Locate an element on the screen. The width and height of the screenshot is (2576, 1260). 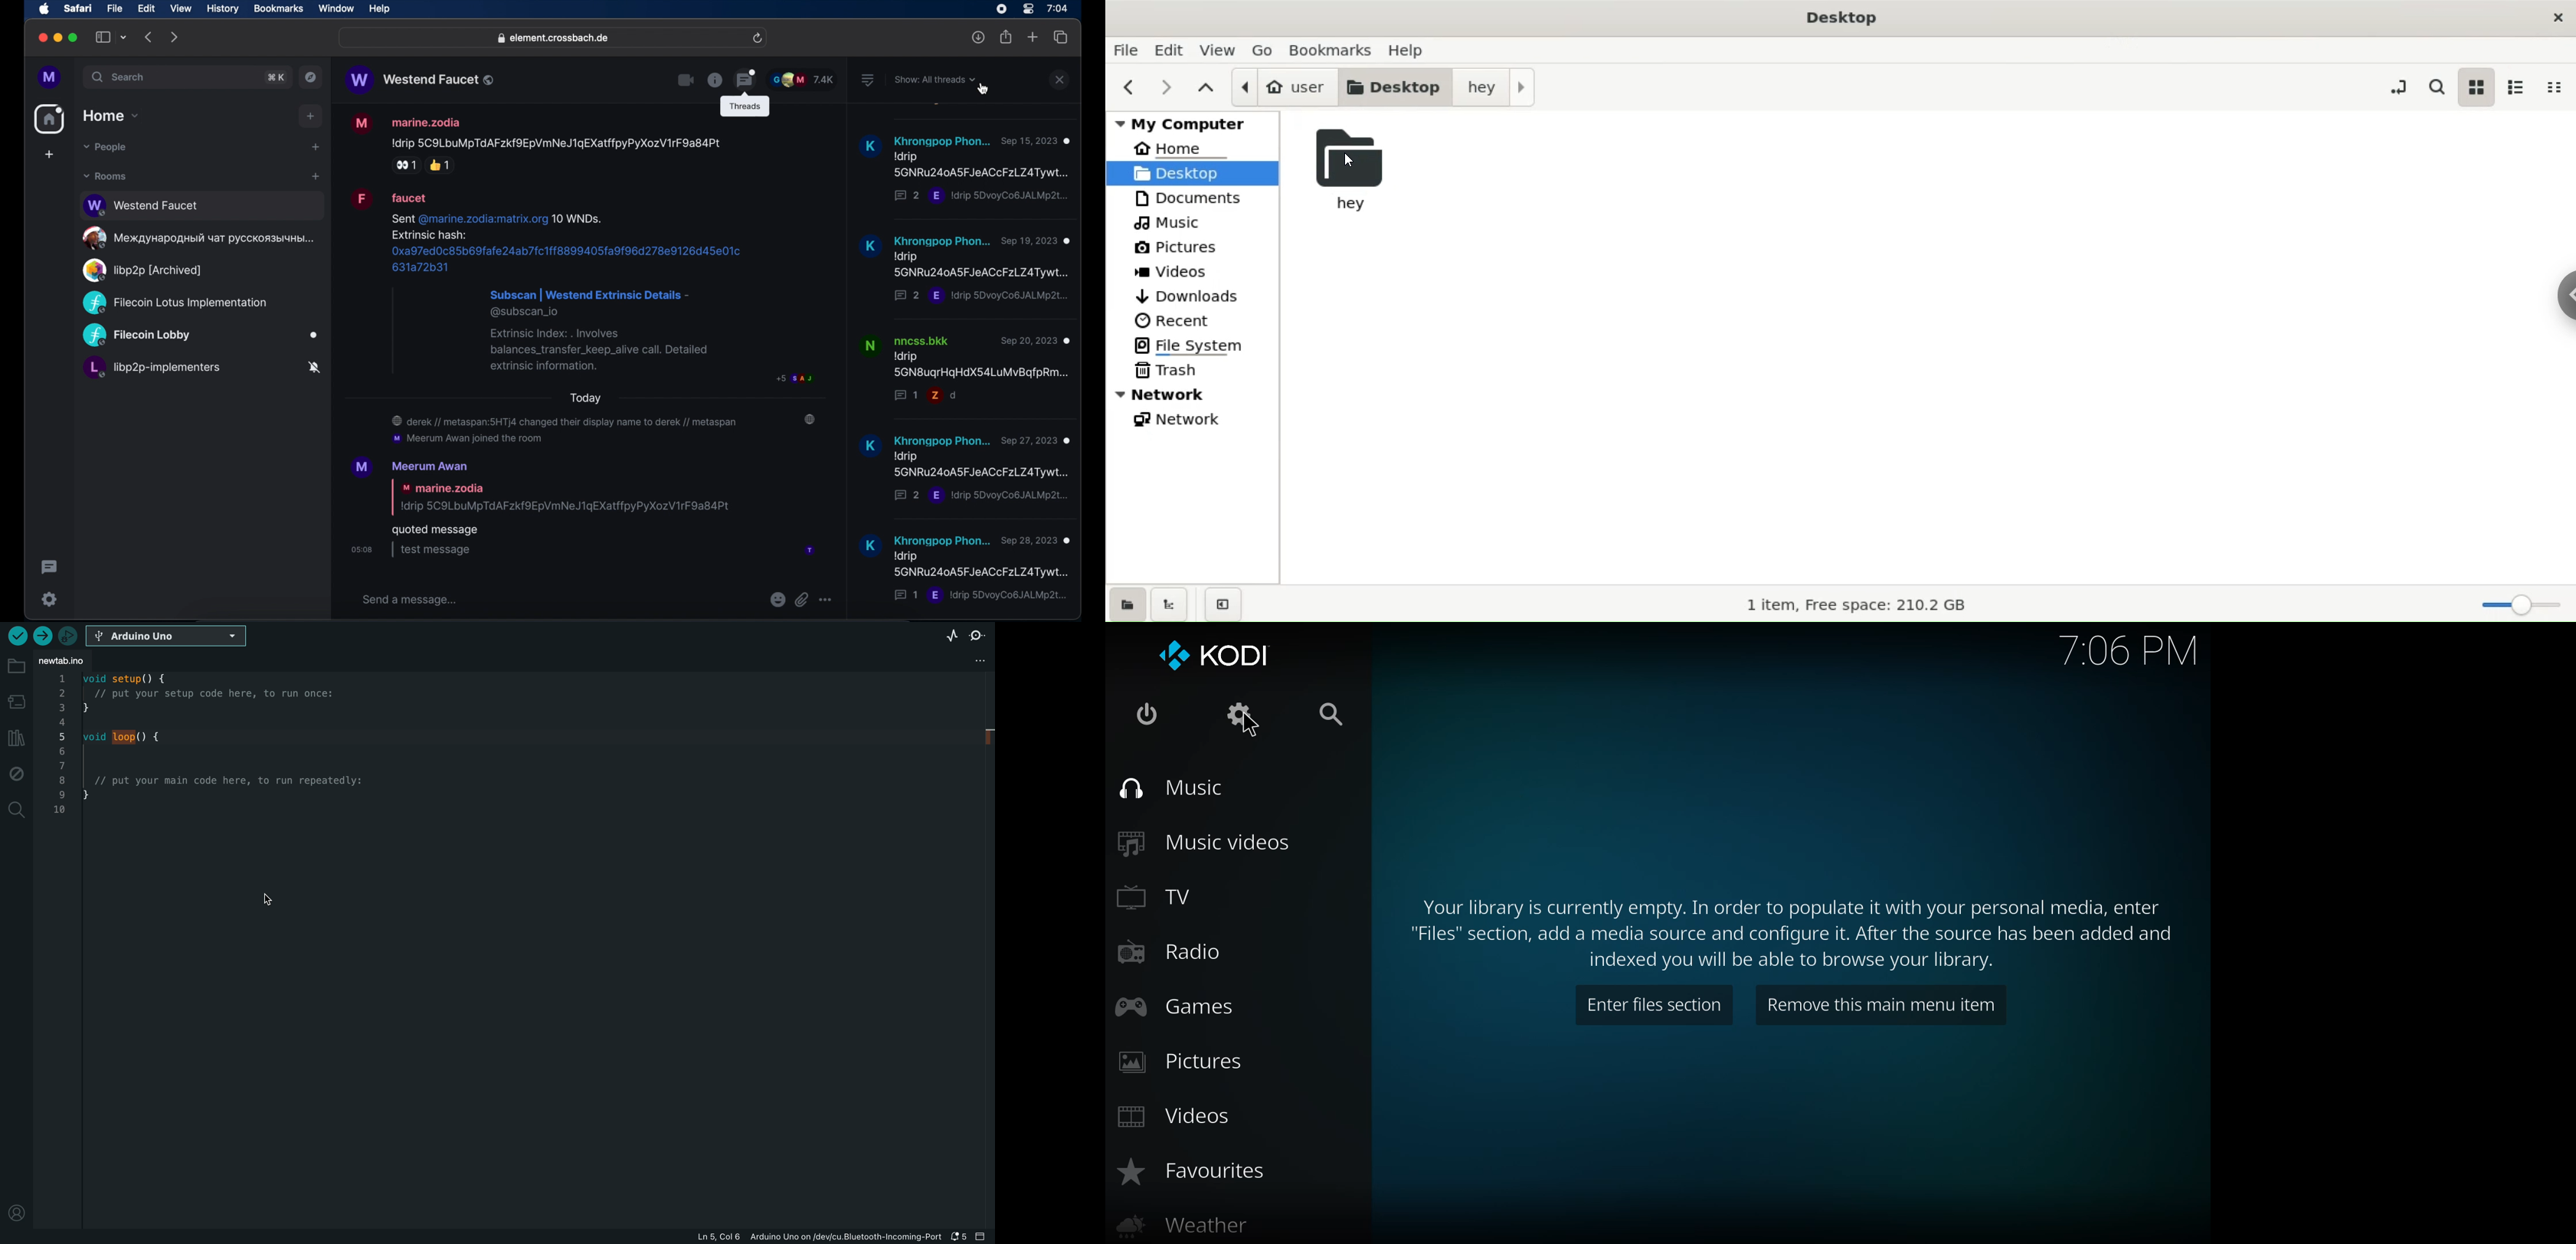
oe MeXAayHapoaHbIi YaT PYCCKOA3bIYHDI... is located at coordinates (200, 239).